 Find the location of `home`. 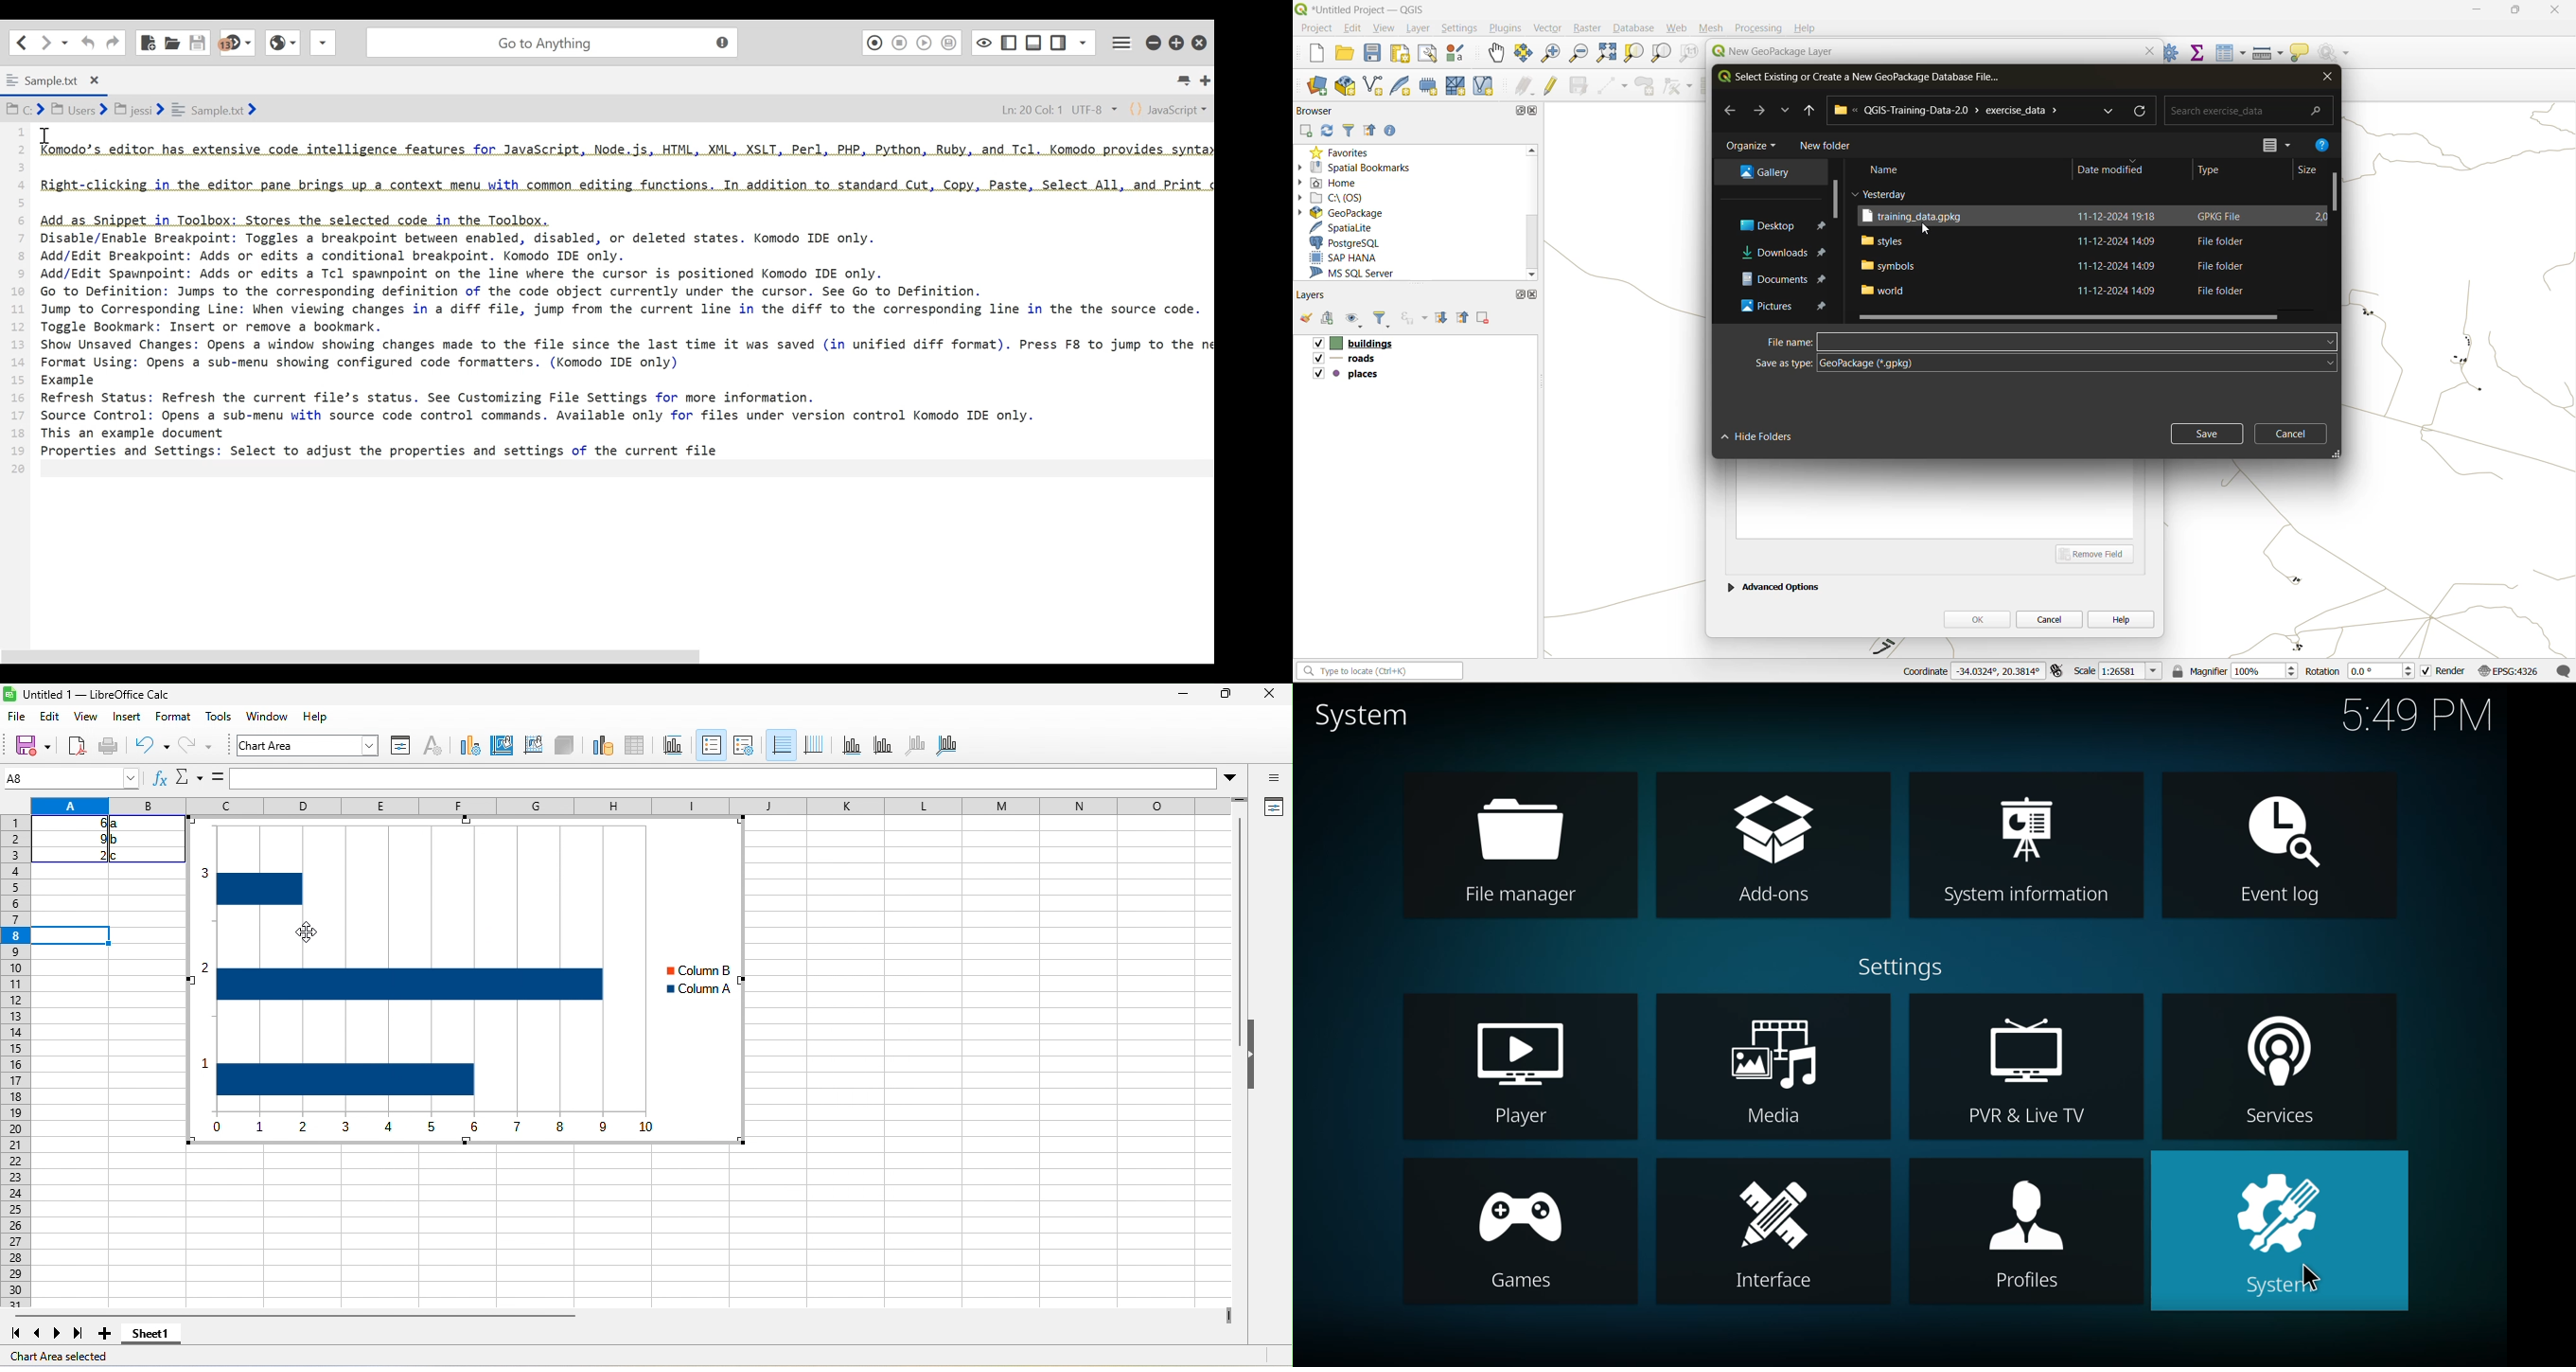

home is located at coordinates (1333, 183).